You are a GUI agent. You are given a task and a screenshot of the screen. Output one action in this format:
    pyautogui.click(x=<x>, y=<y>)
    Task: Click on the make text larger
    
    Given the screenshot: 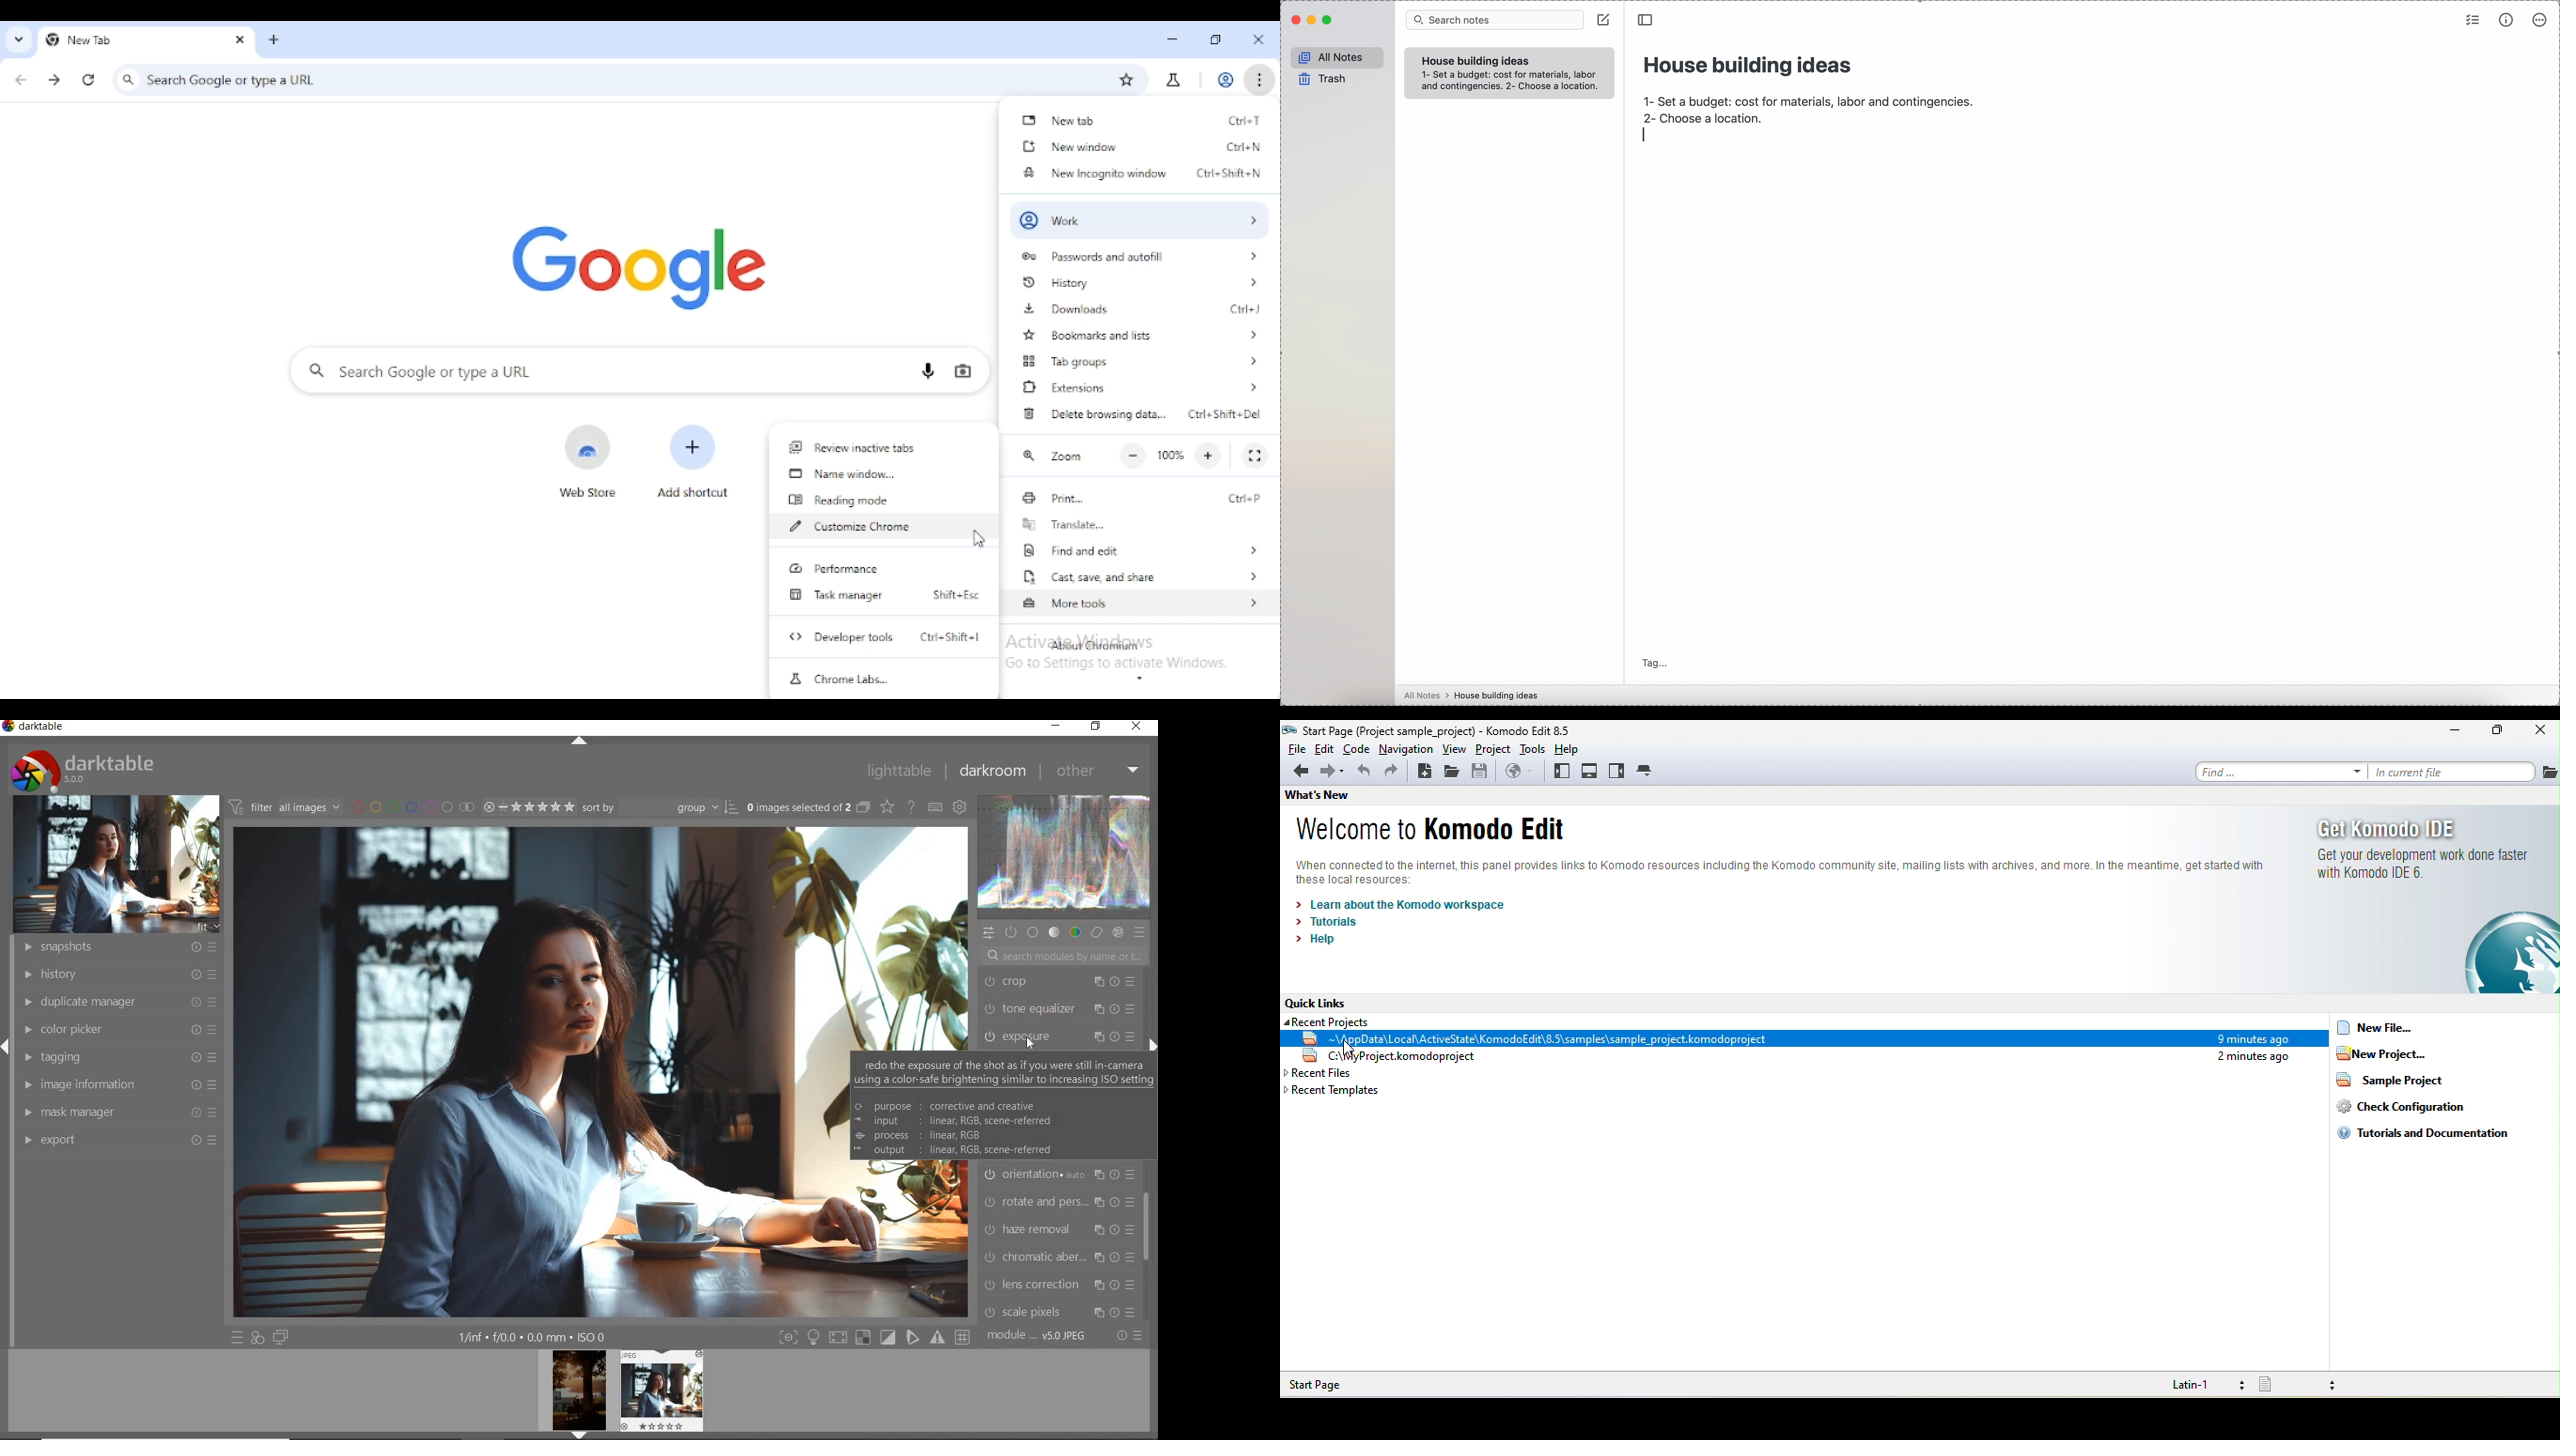 What is the action you would take?
    pyautogui.click(x=1210, y=457)
    